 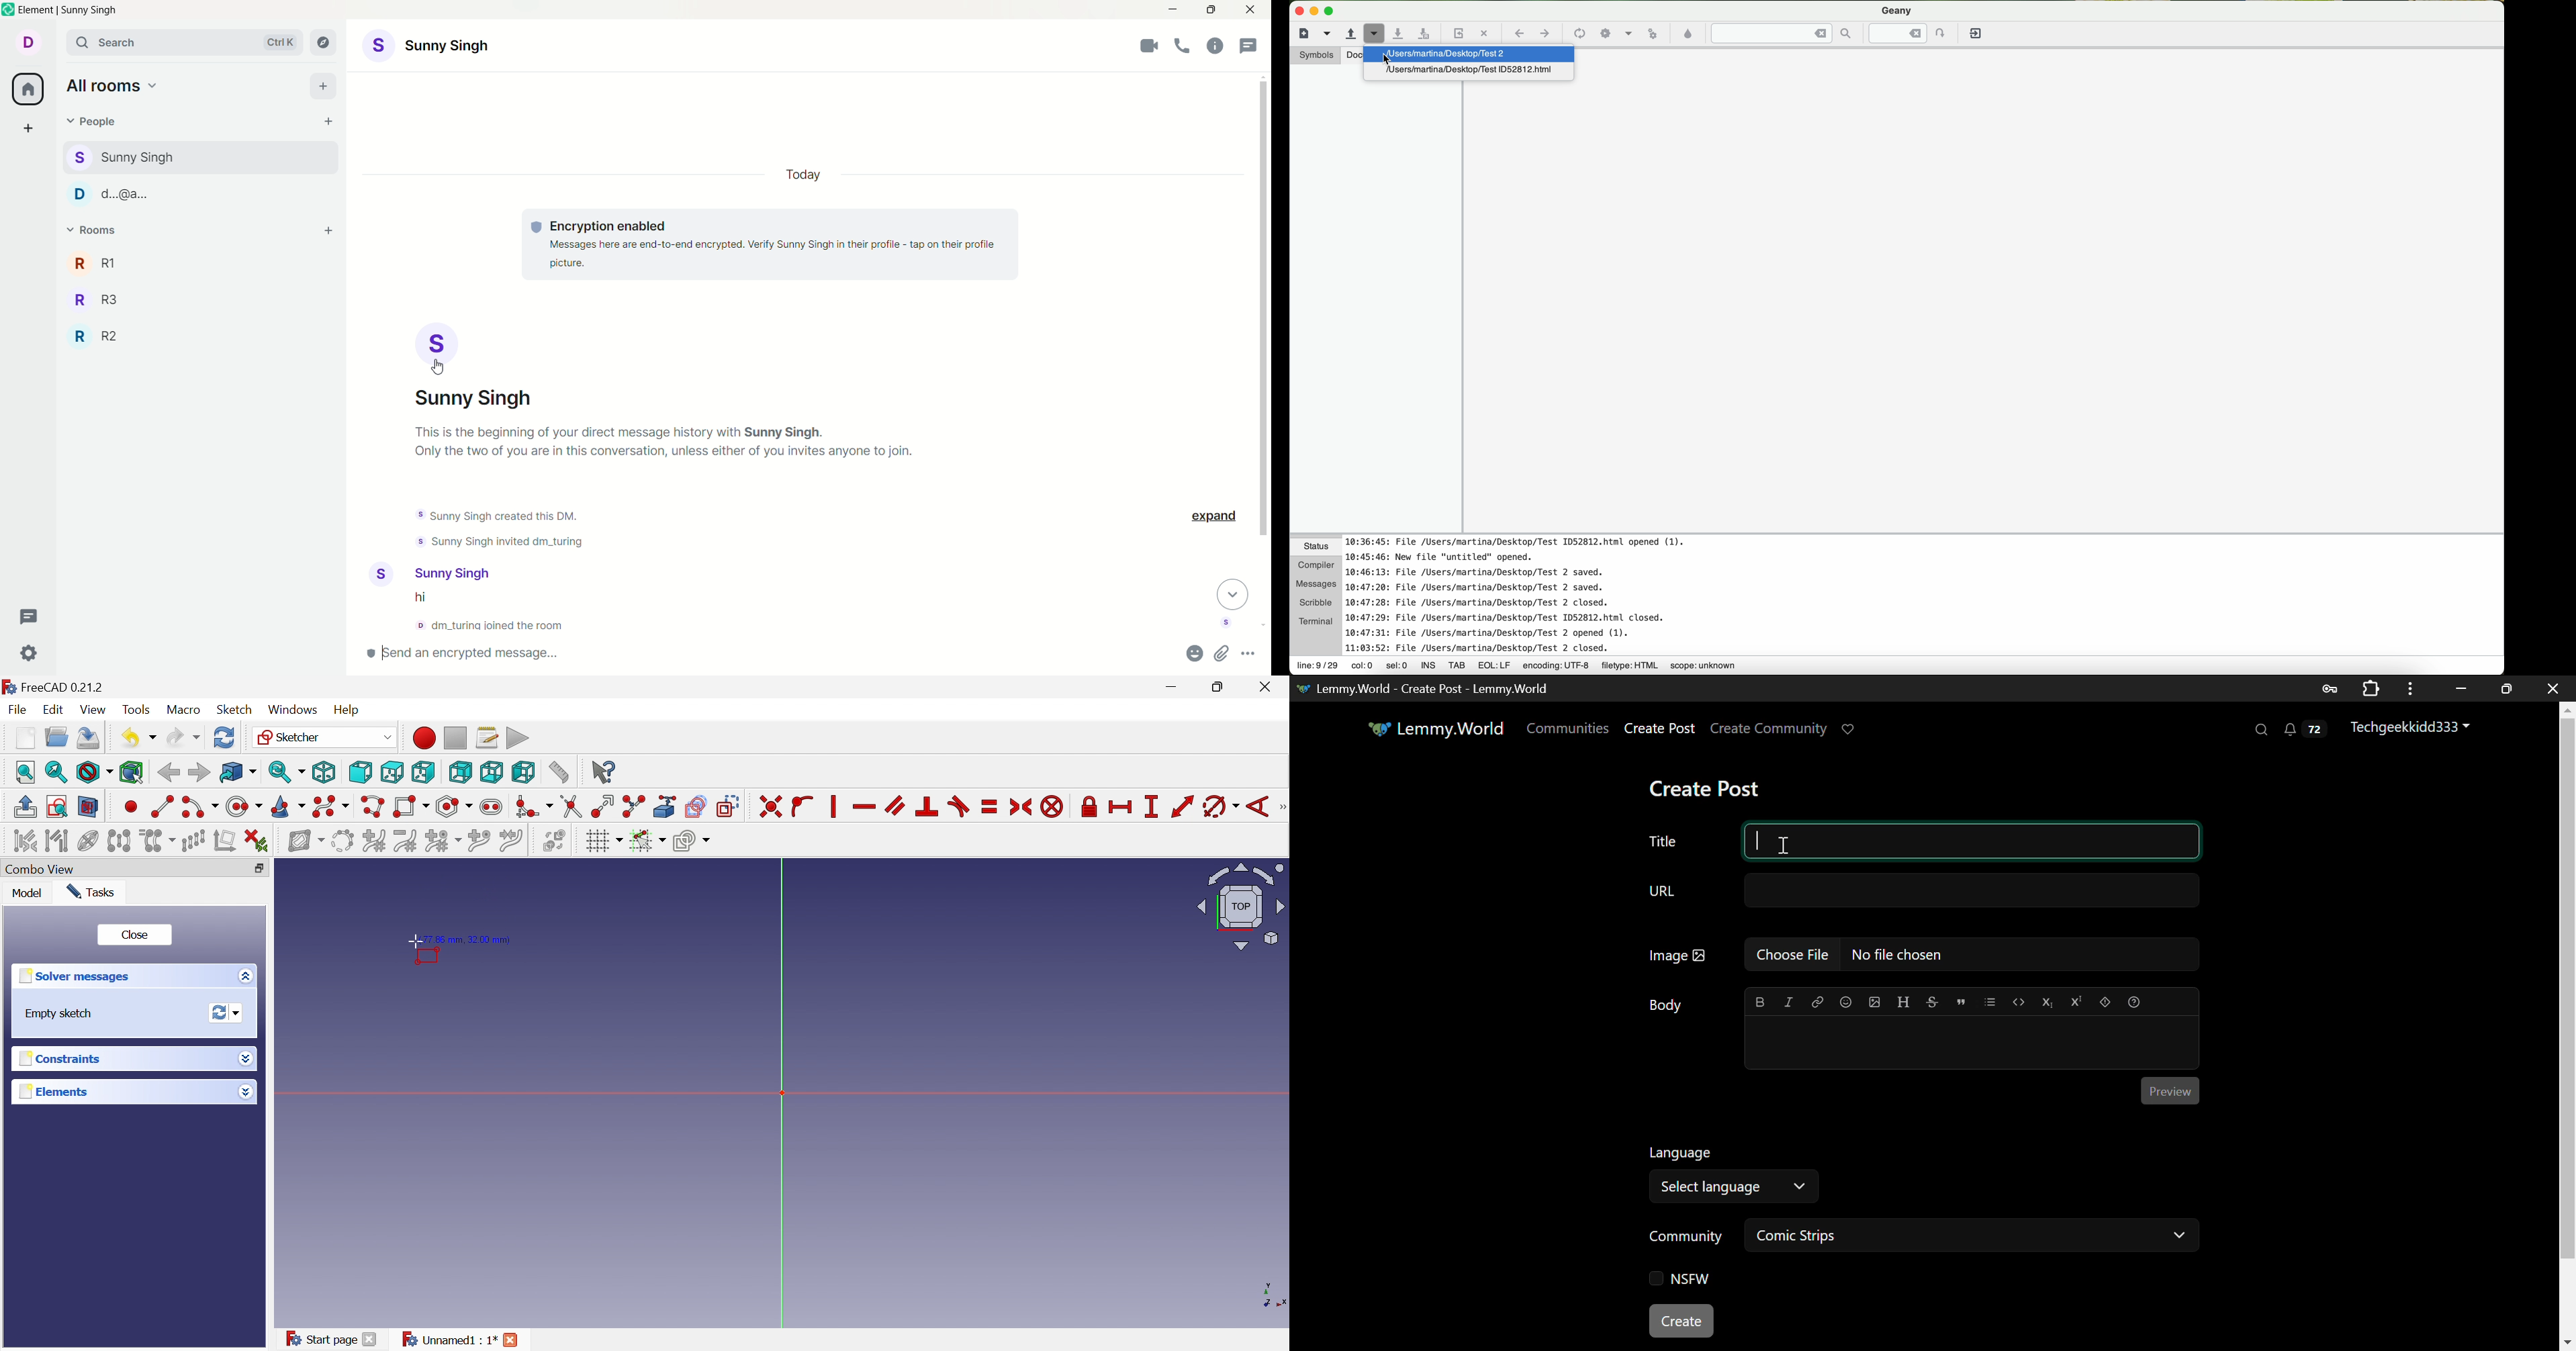 I want to click on Menu, so click(x=2415, y=688).